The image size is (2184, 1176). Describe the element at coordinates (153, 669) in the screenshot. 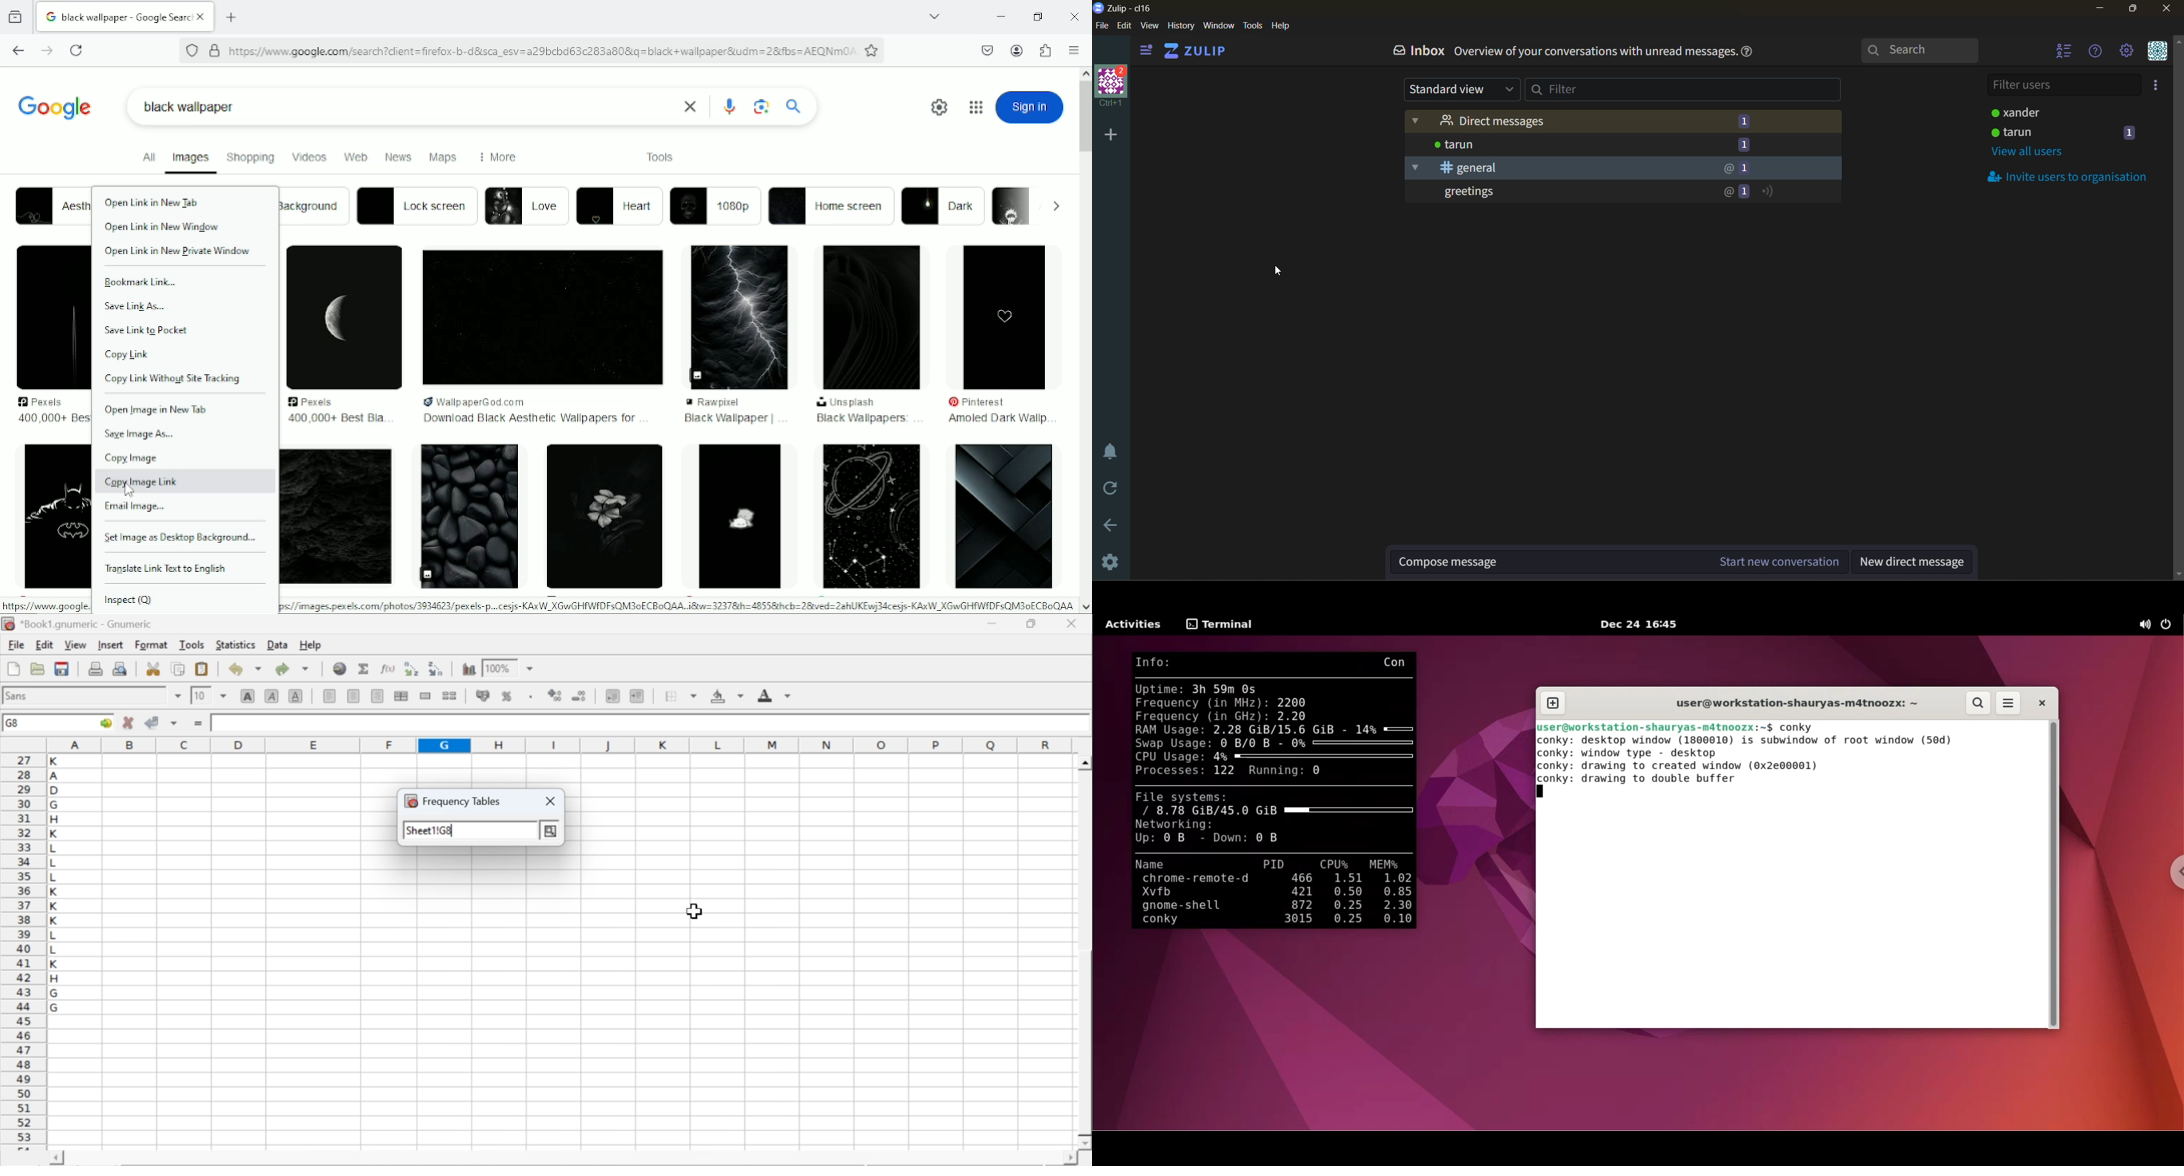

I see `cut` at that location.